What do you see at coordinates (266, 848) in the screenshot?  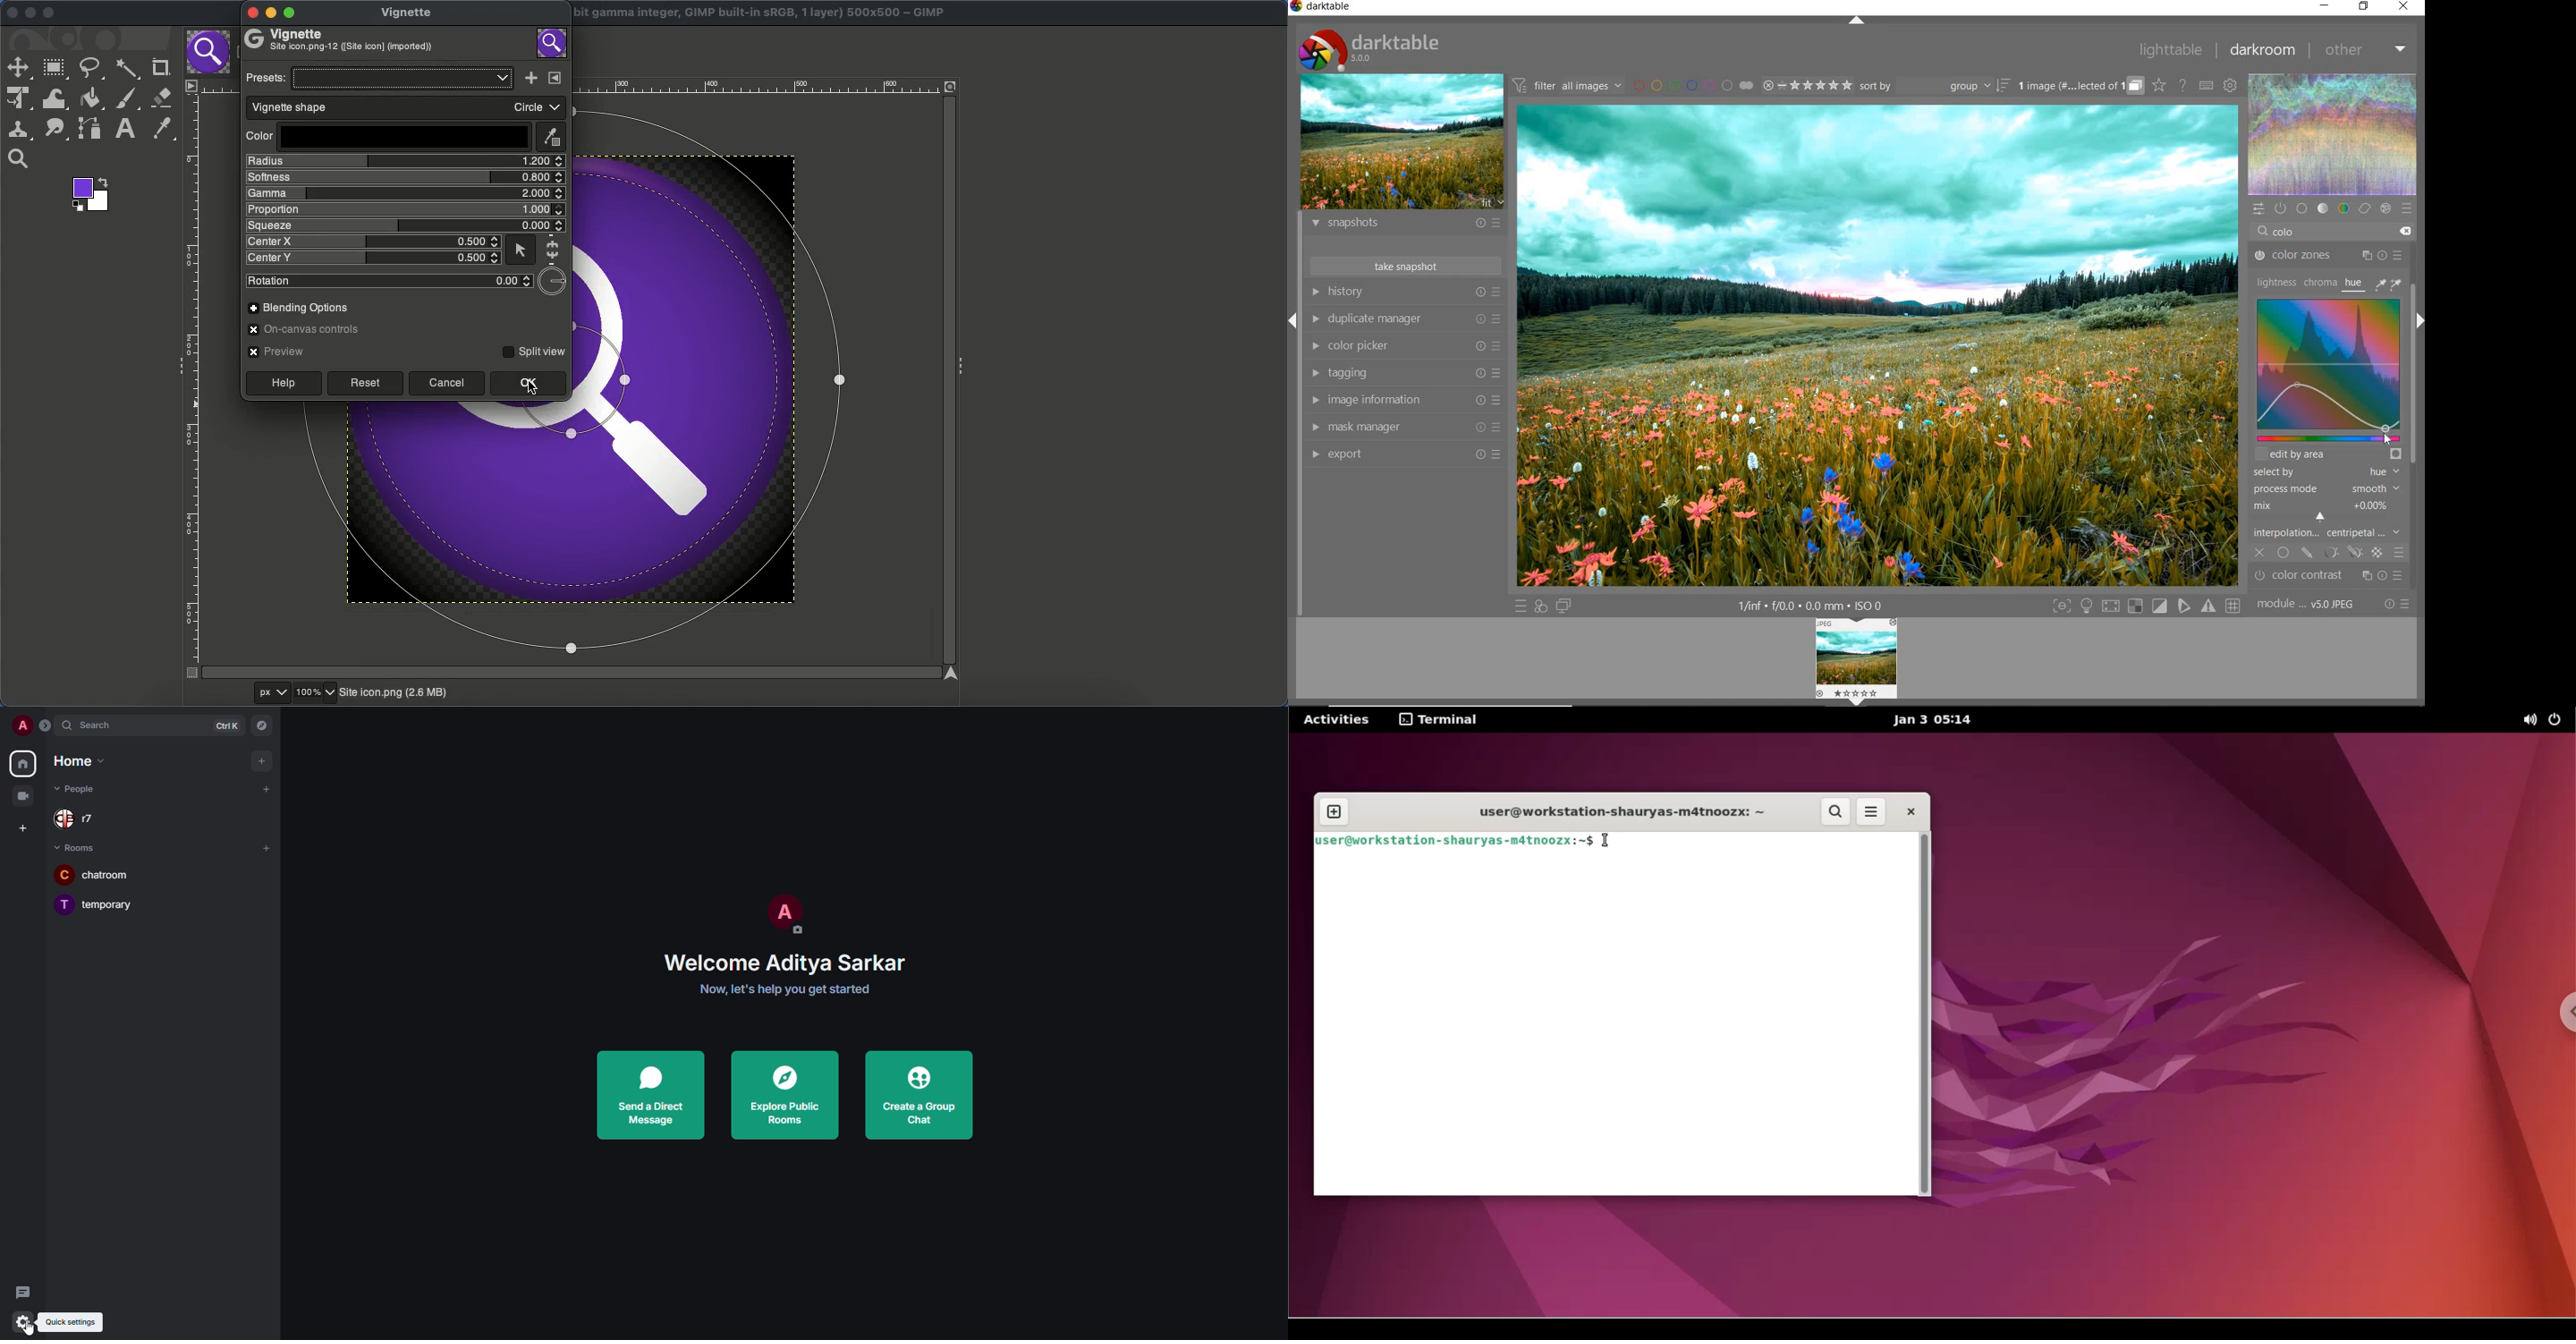 I see `add` at bounding box center [266, 848].